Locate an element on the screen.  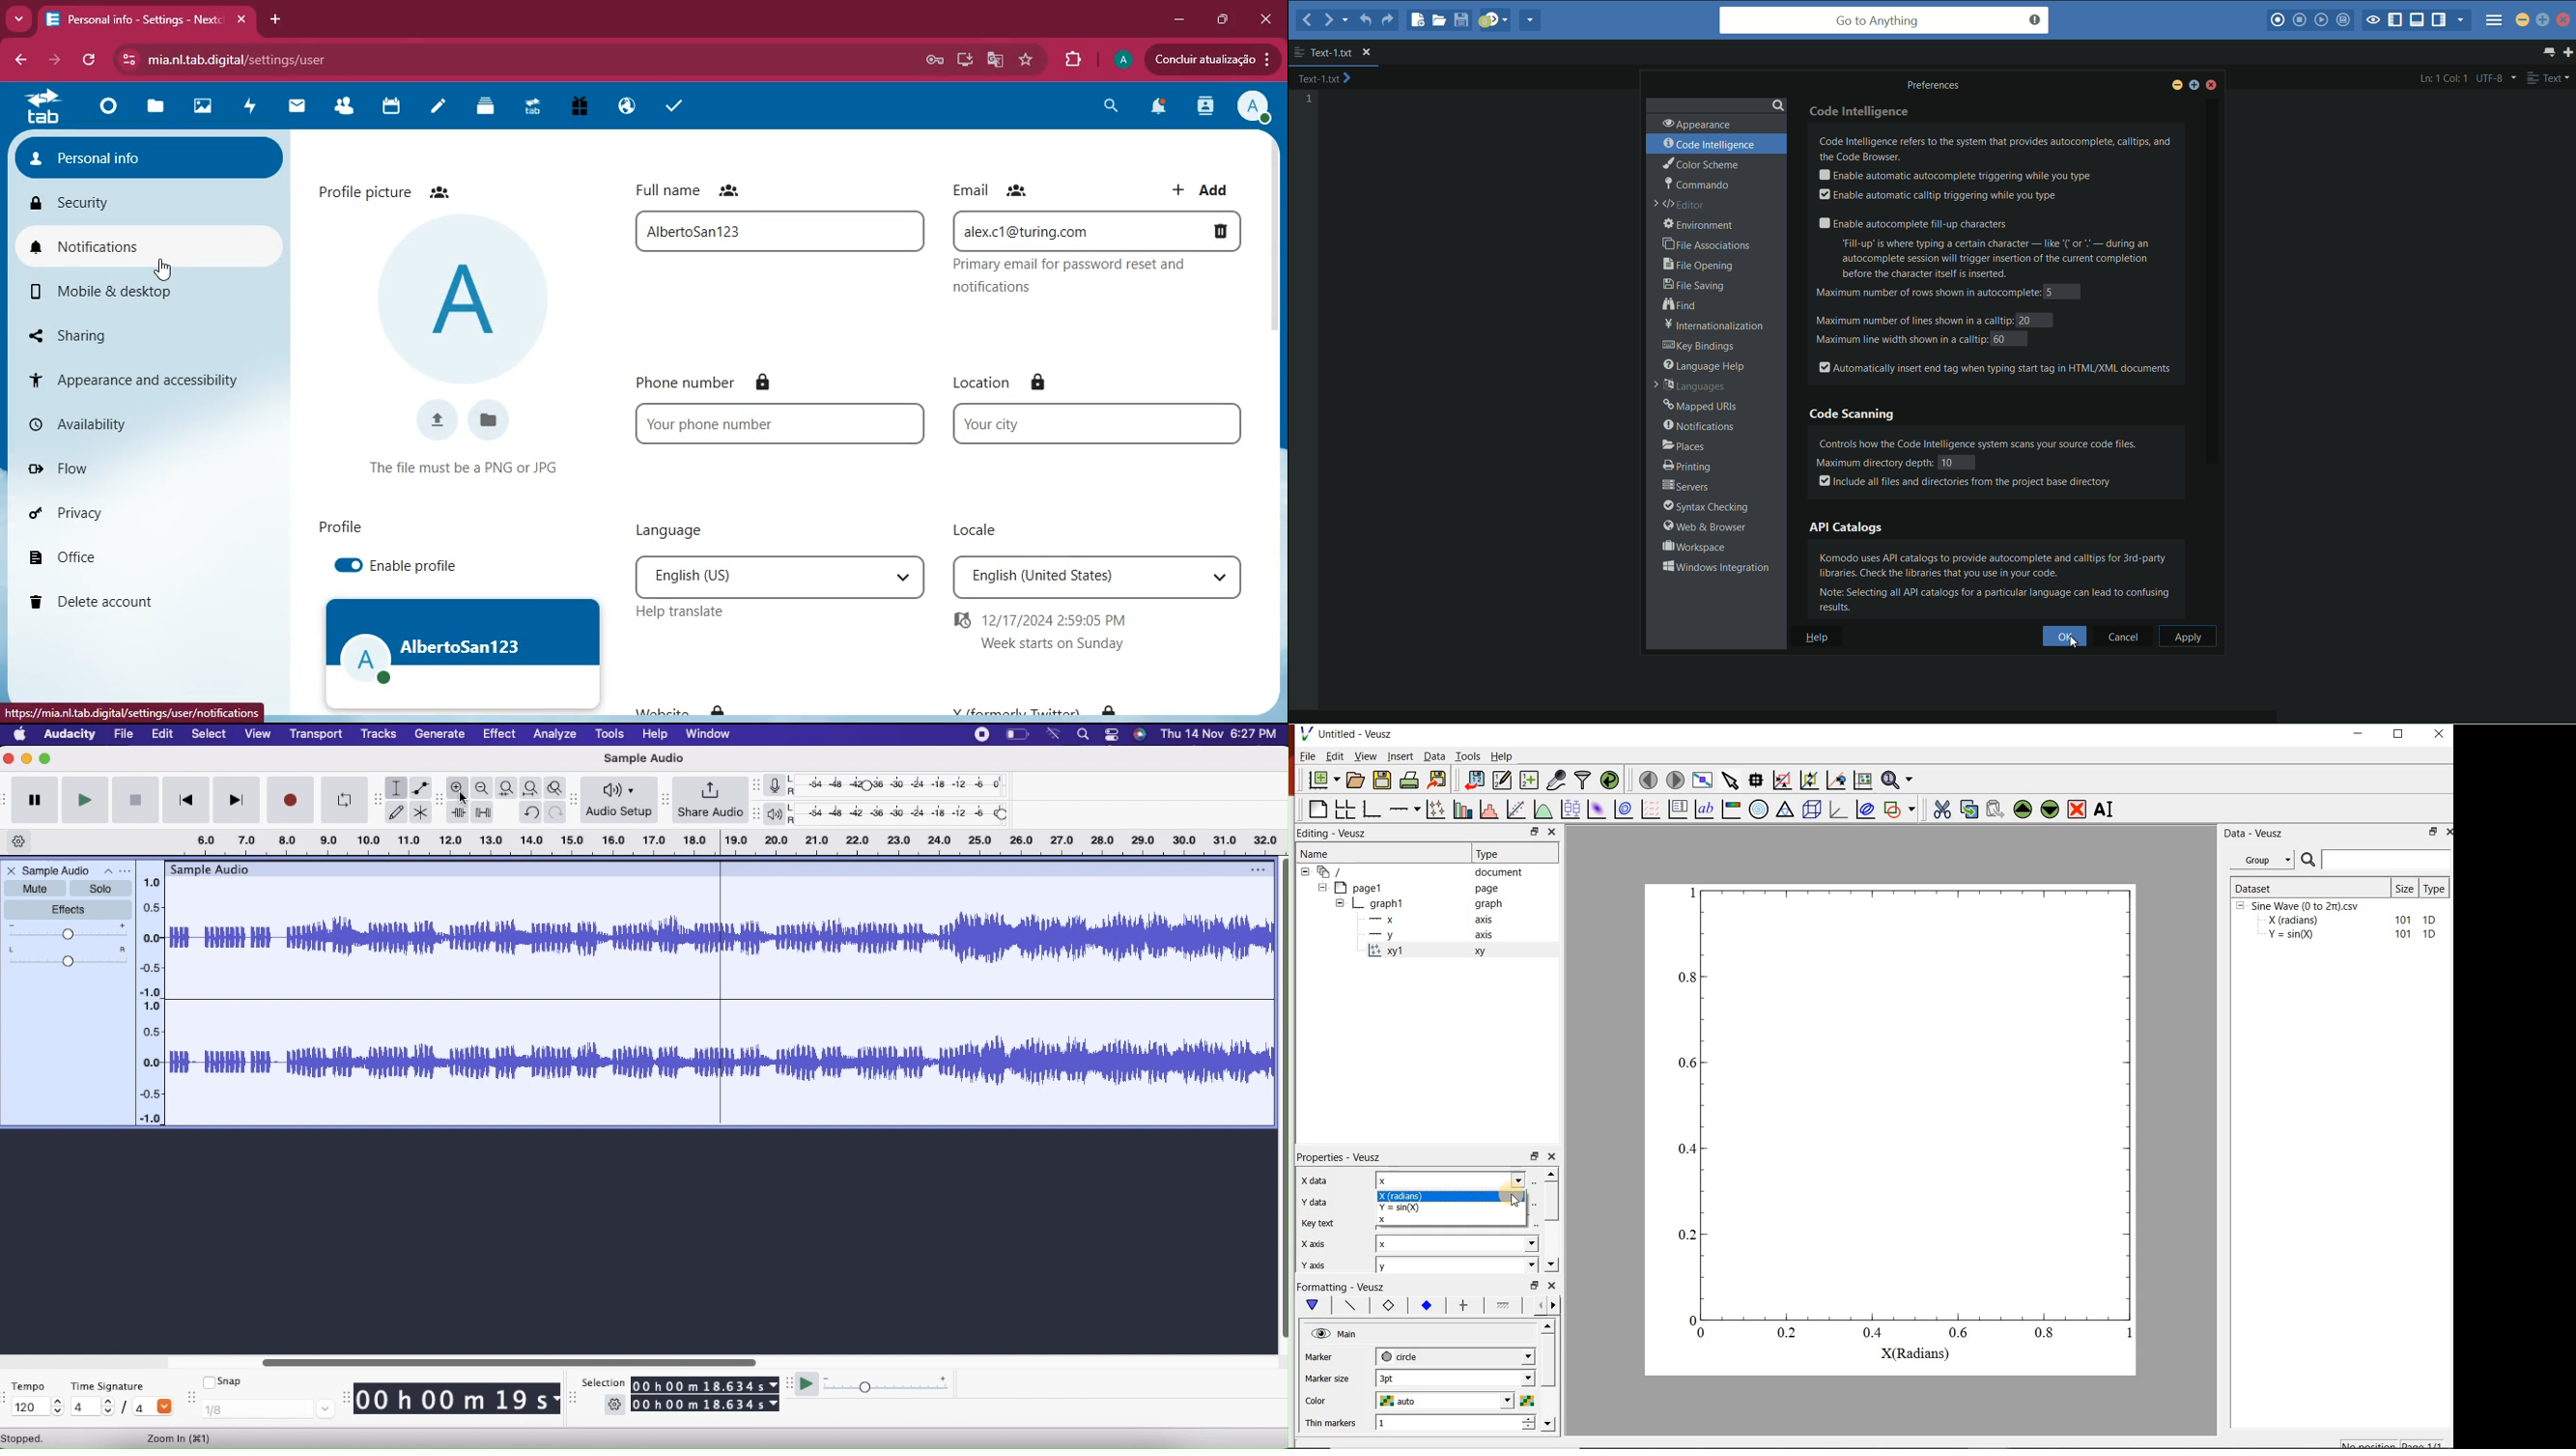
Tempo is located at coordinates (29, 1384).